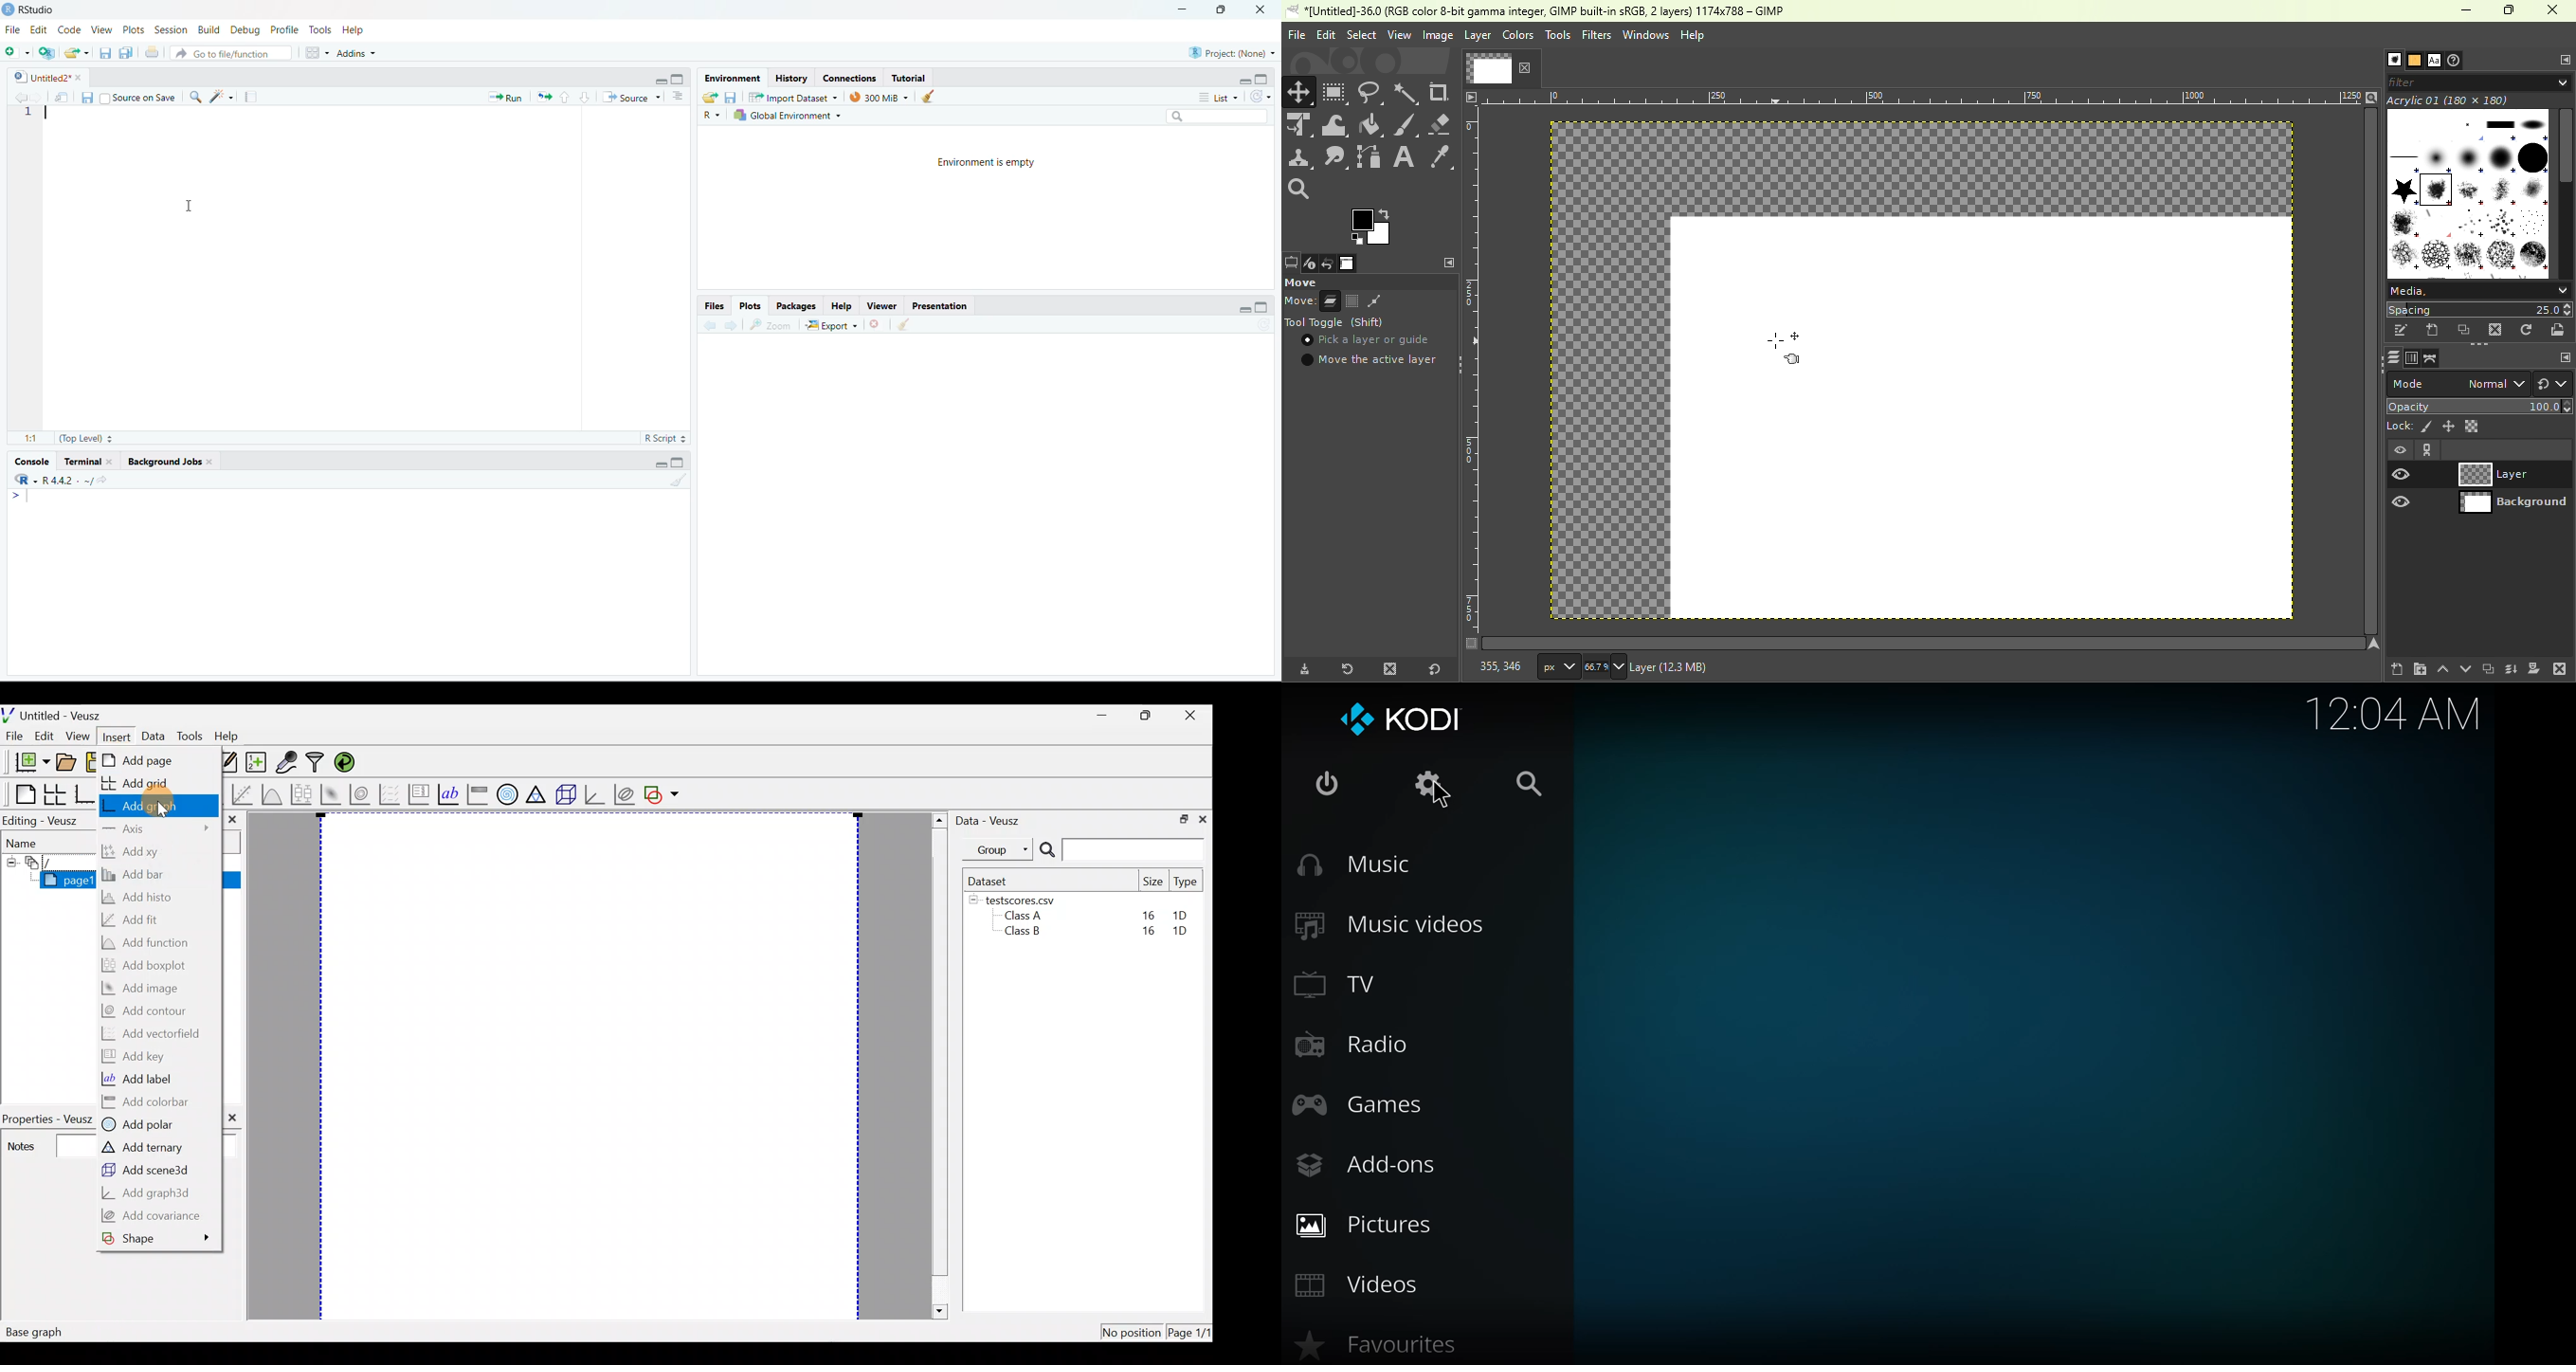 Image resolution: width=2576 pixels, height=1372 pixels. I want to click on hide r script, so click(658, 463).